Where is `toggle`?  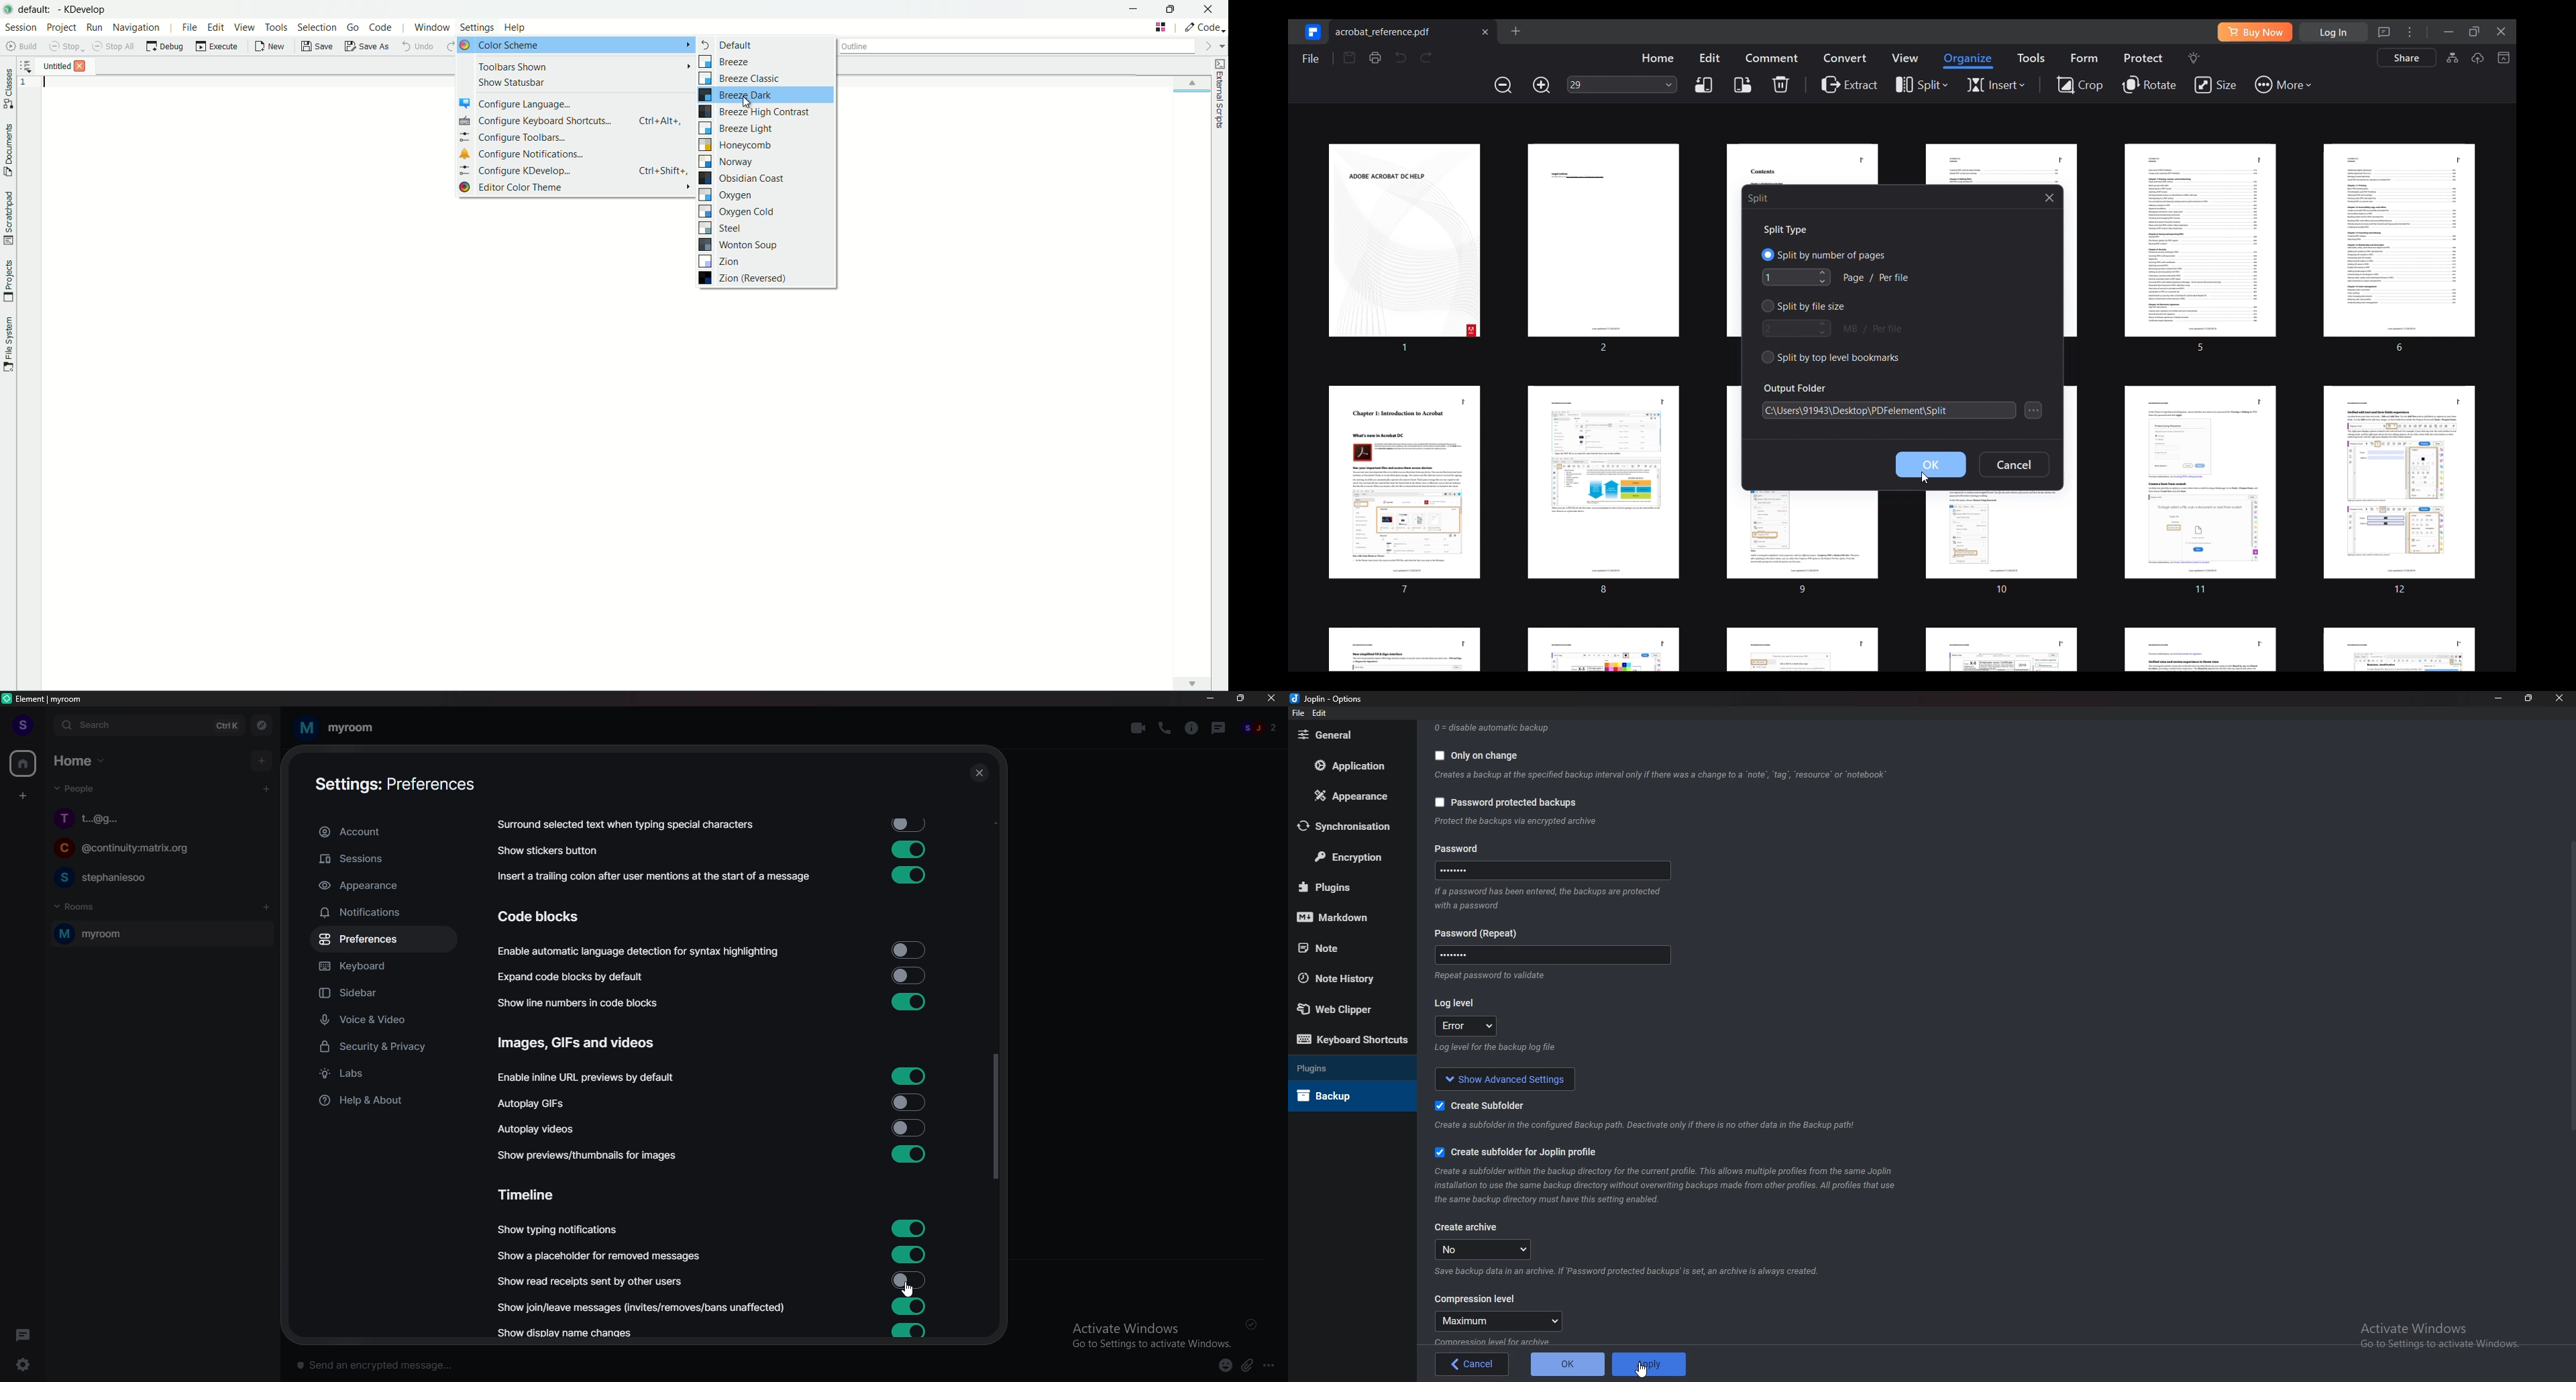
toggle is located at coordinates (910, 1226).